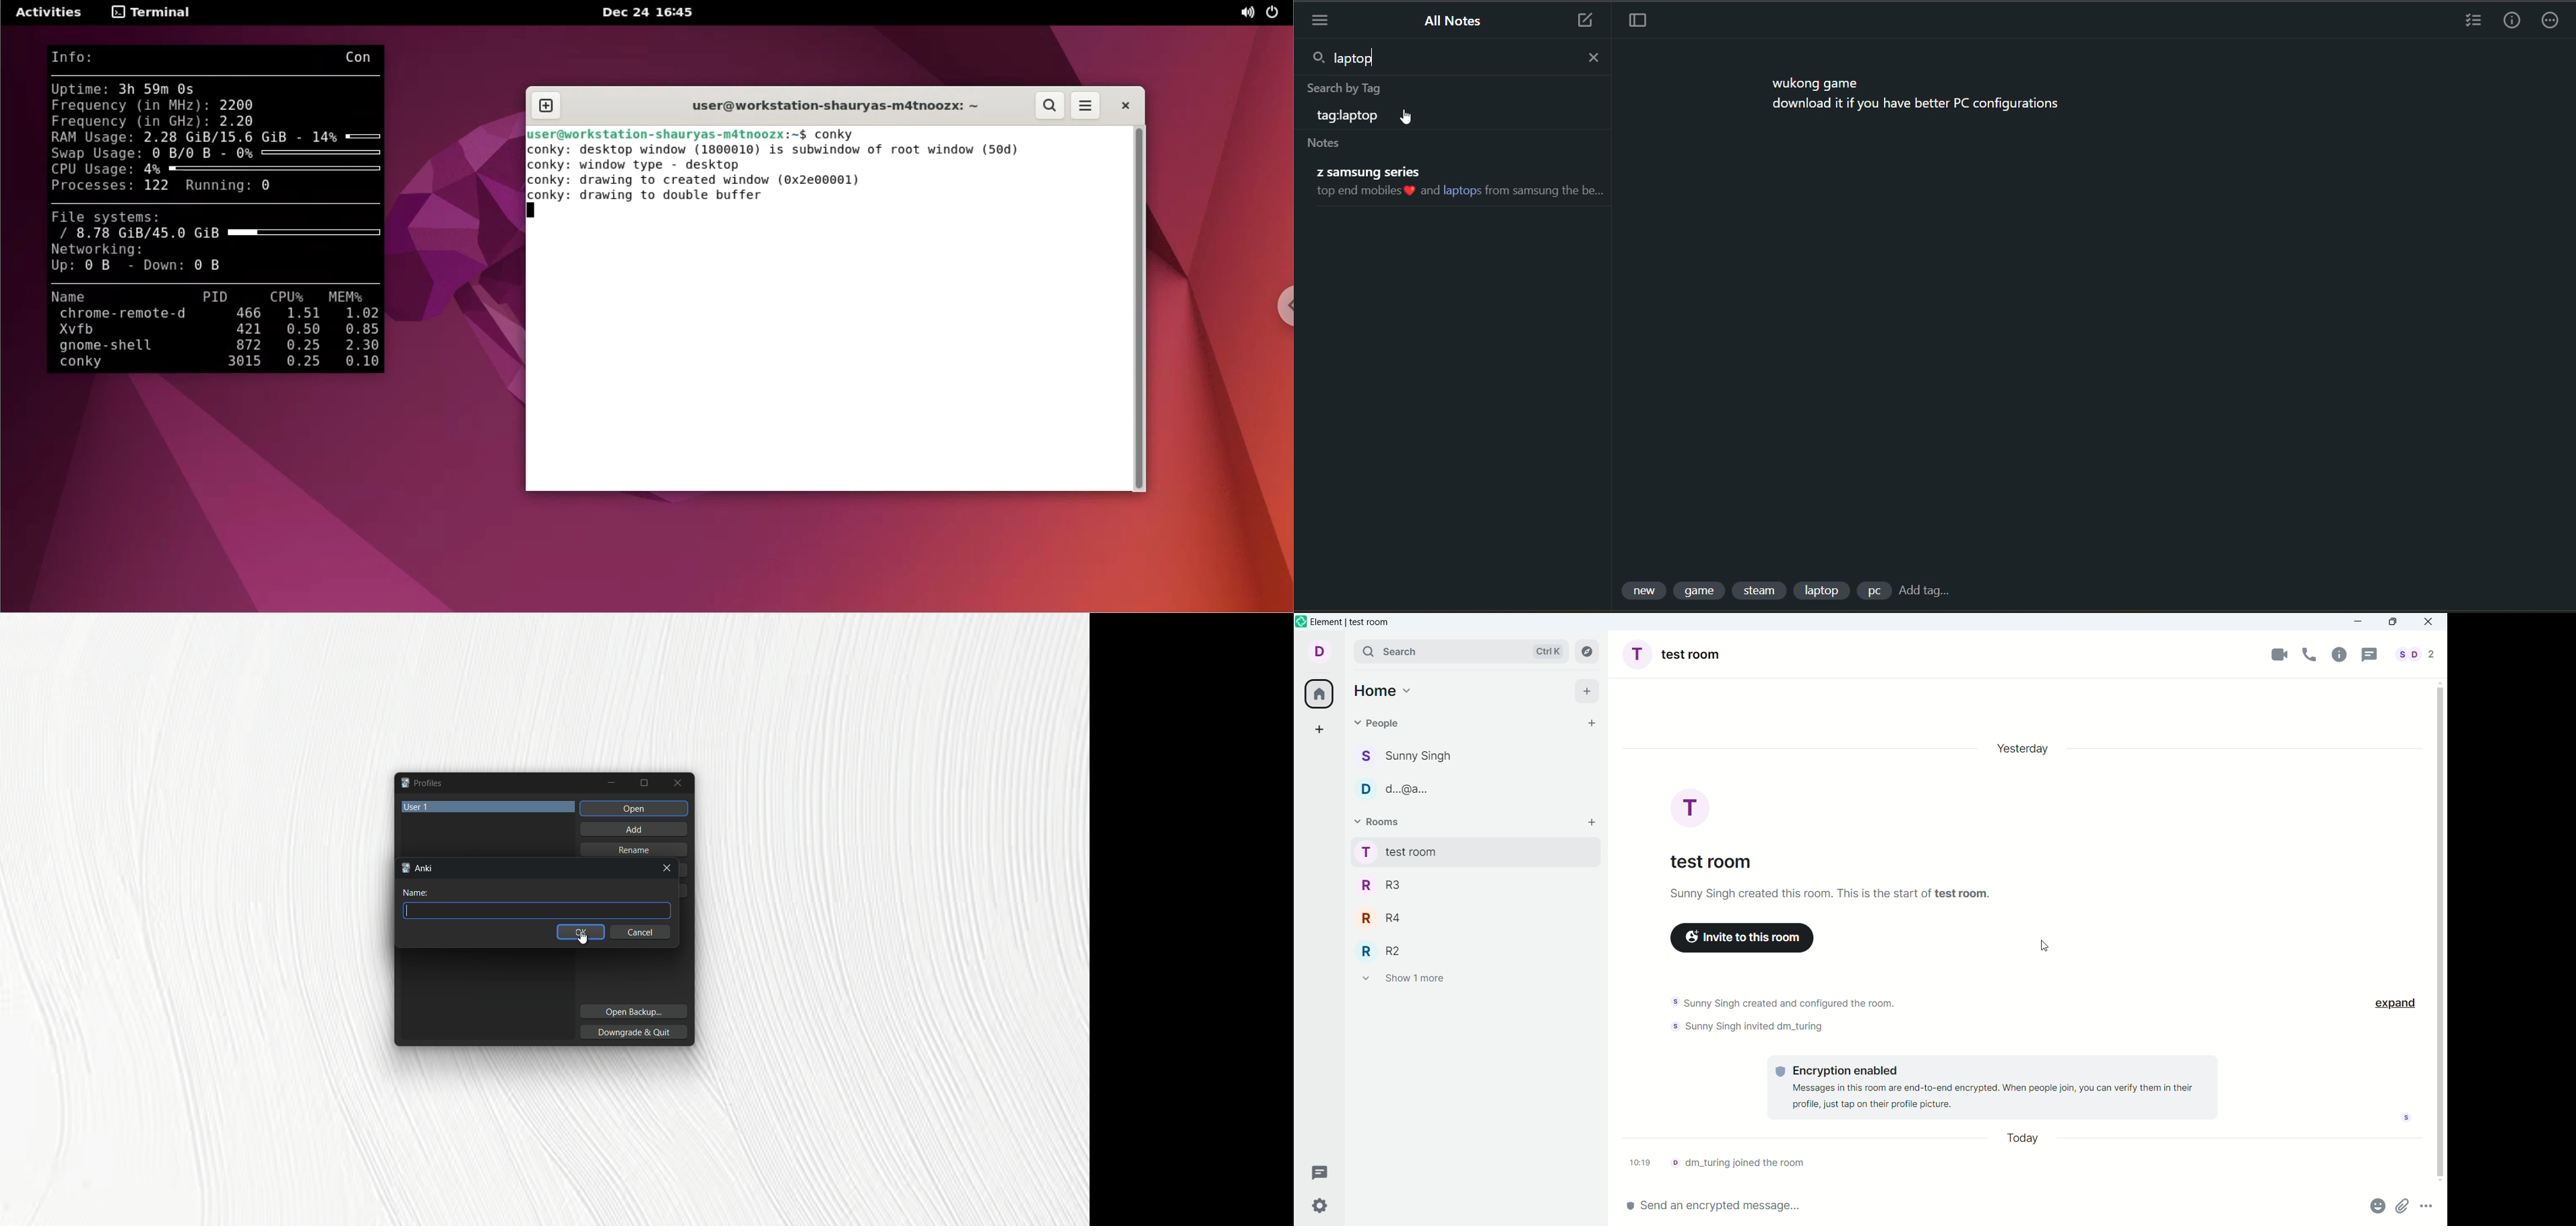 Image resolution: width=2576 pixels, height=1232 pixels. What do you see at coordinates (2431, 1206) in the screenshot?
I see `options` at bounding box center [2431, 1206].